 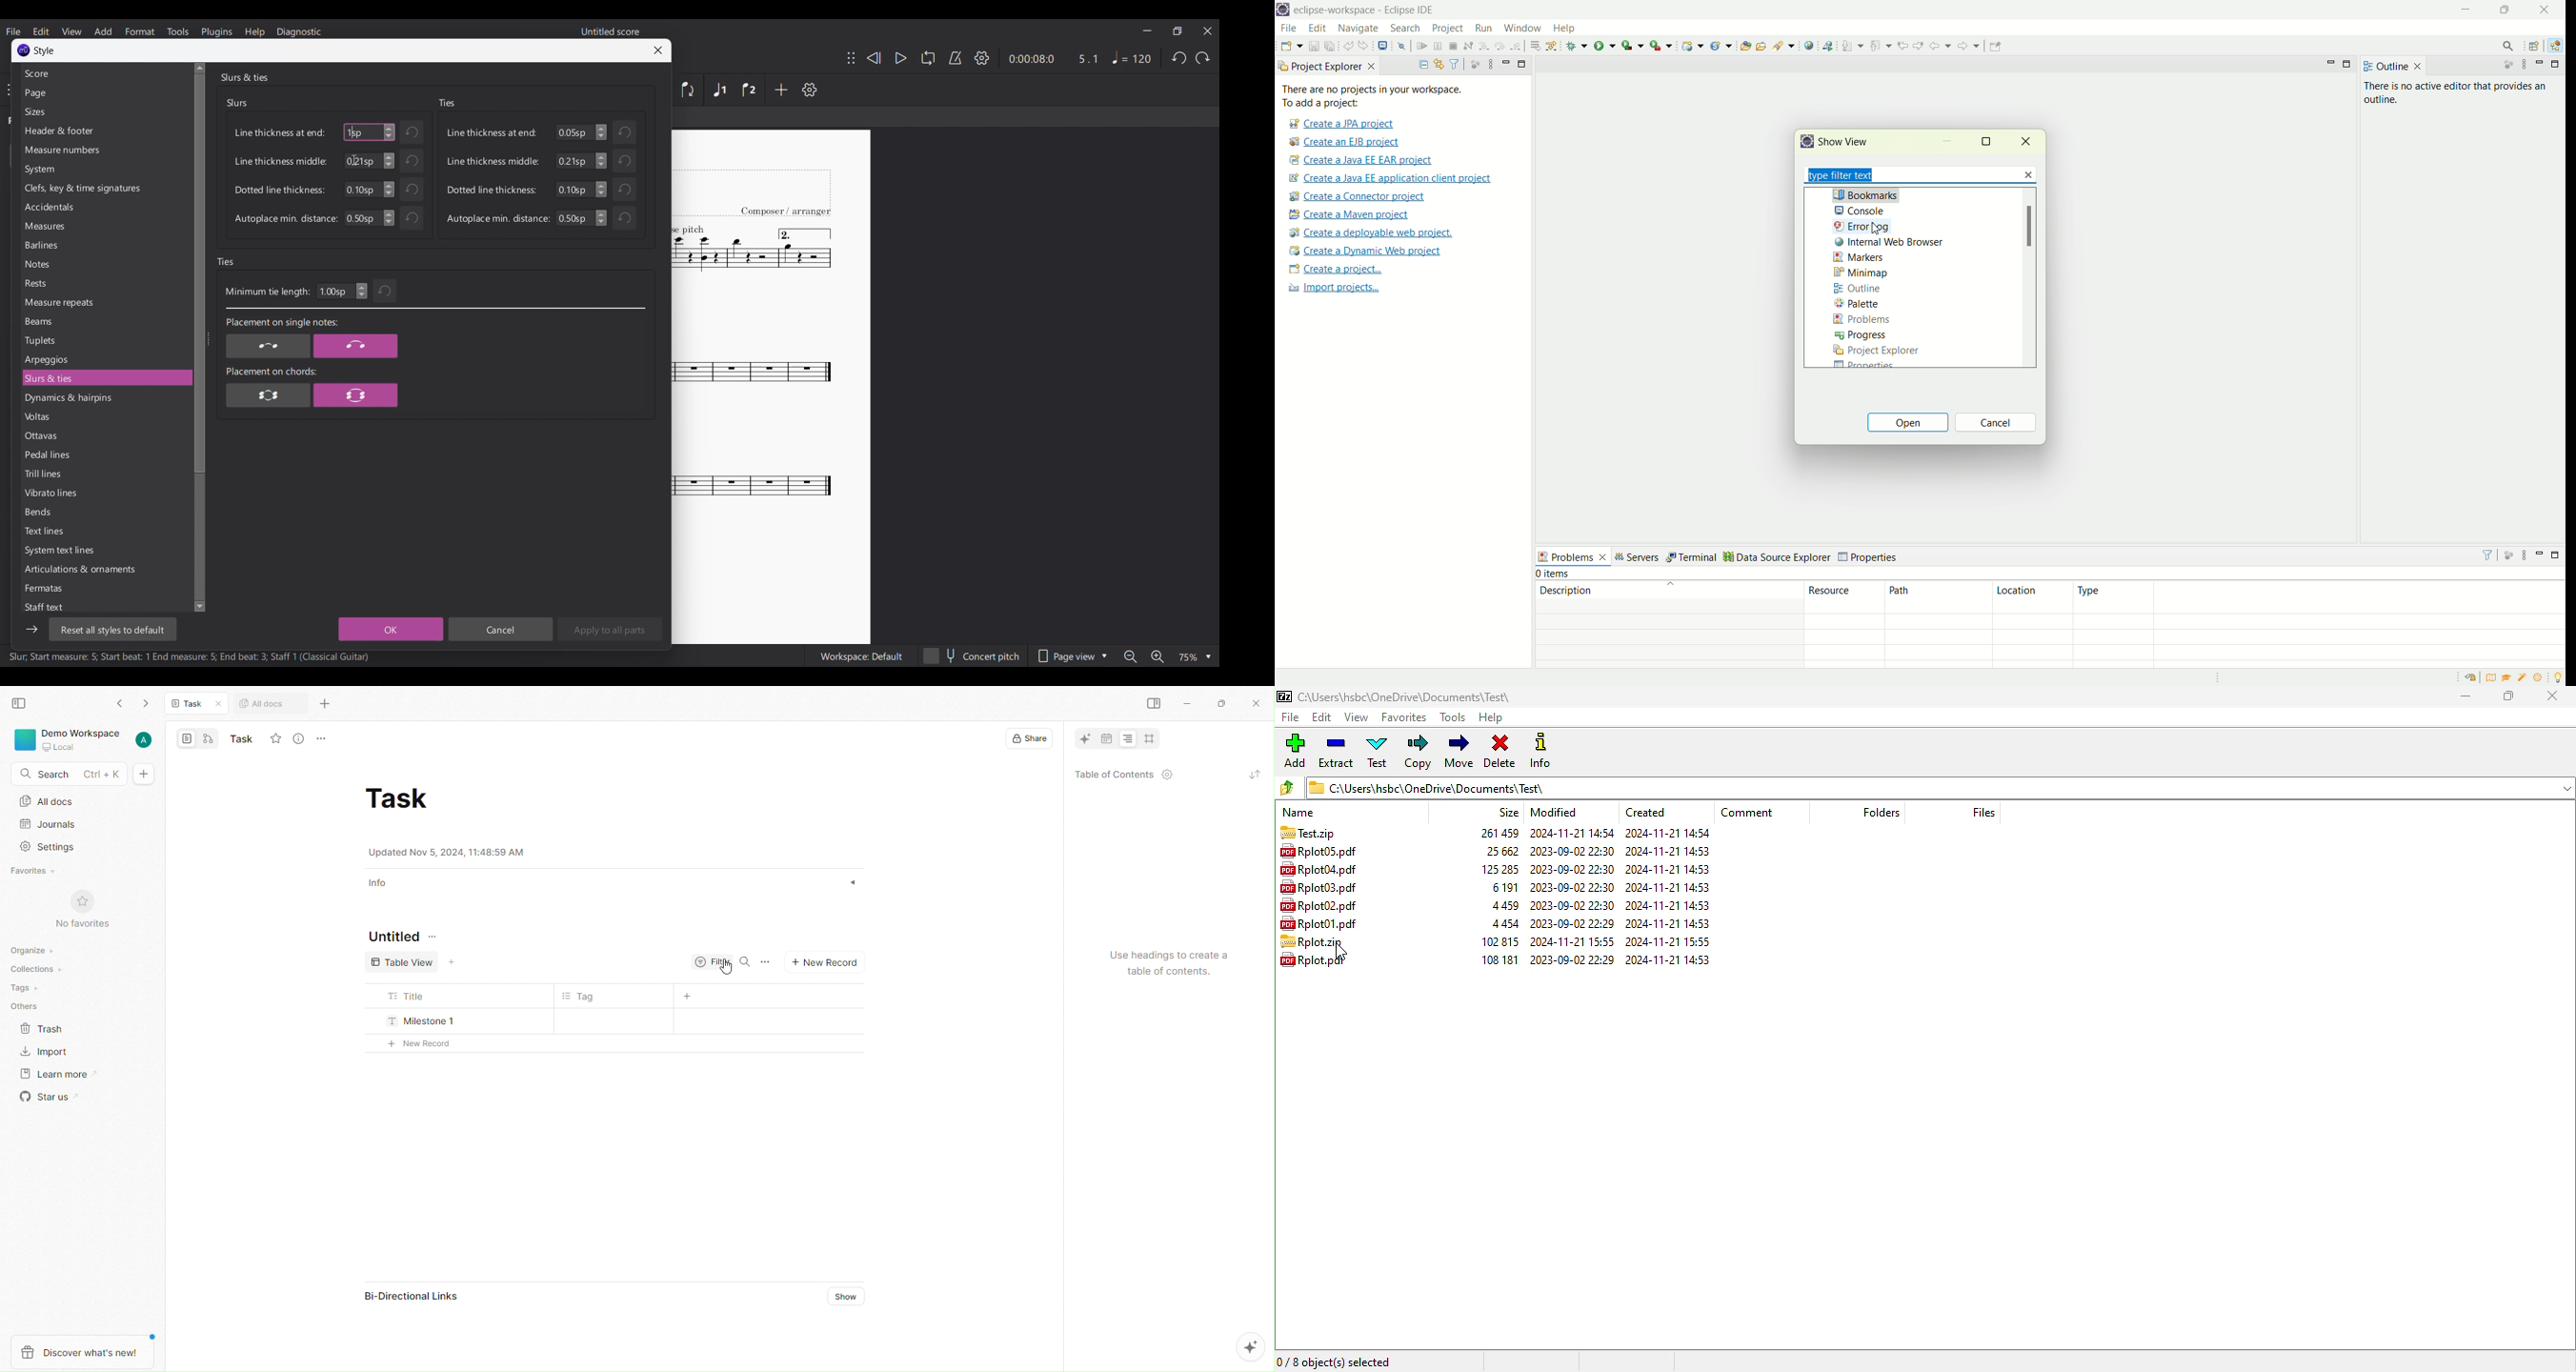 I want to click on Voice 2, so click(x=749, y=90).